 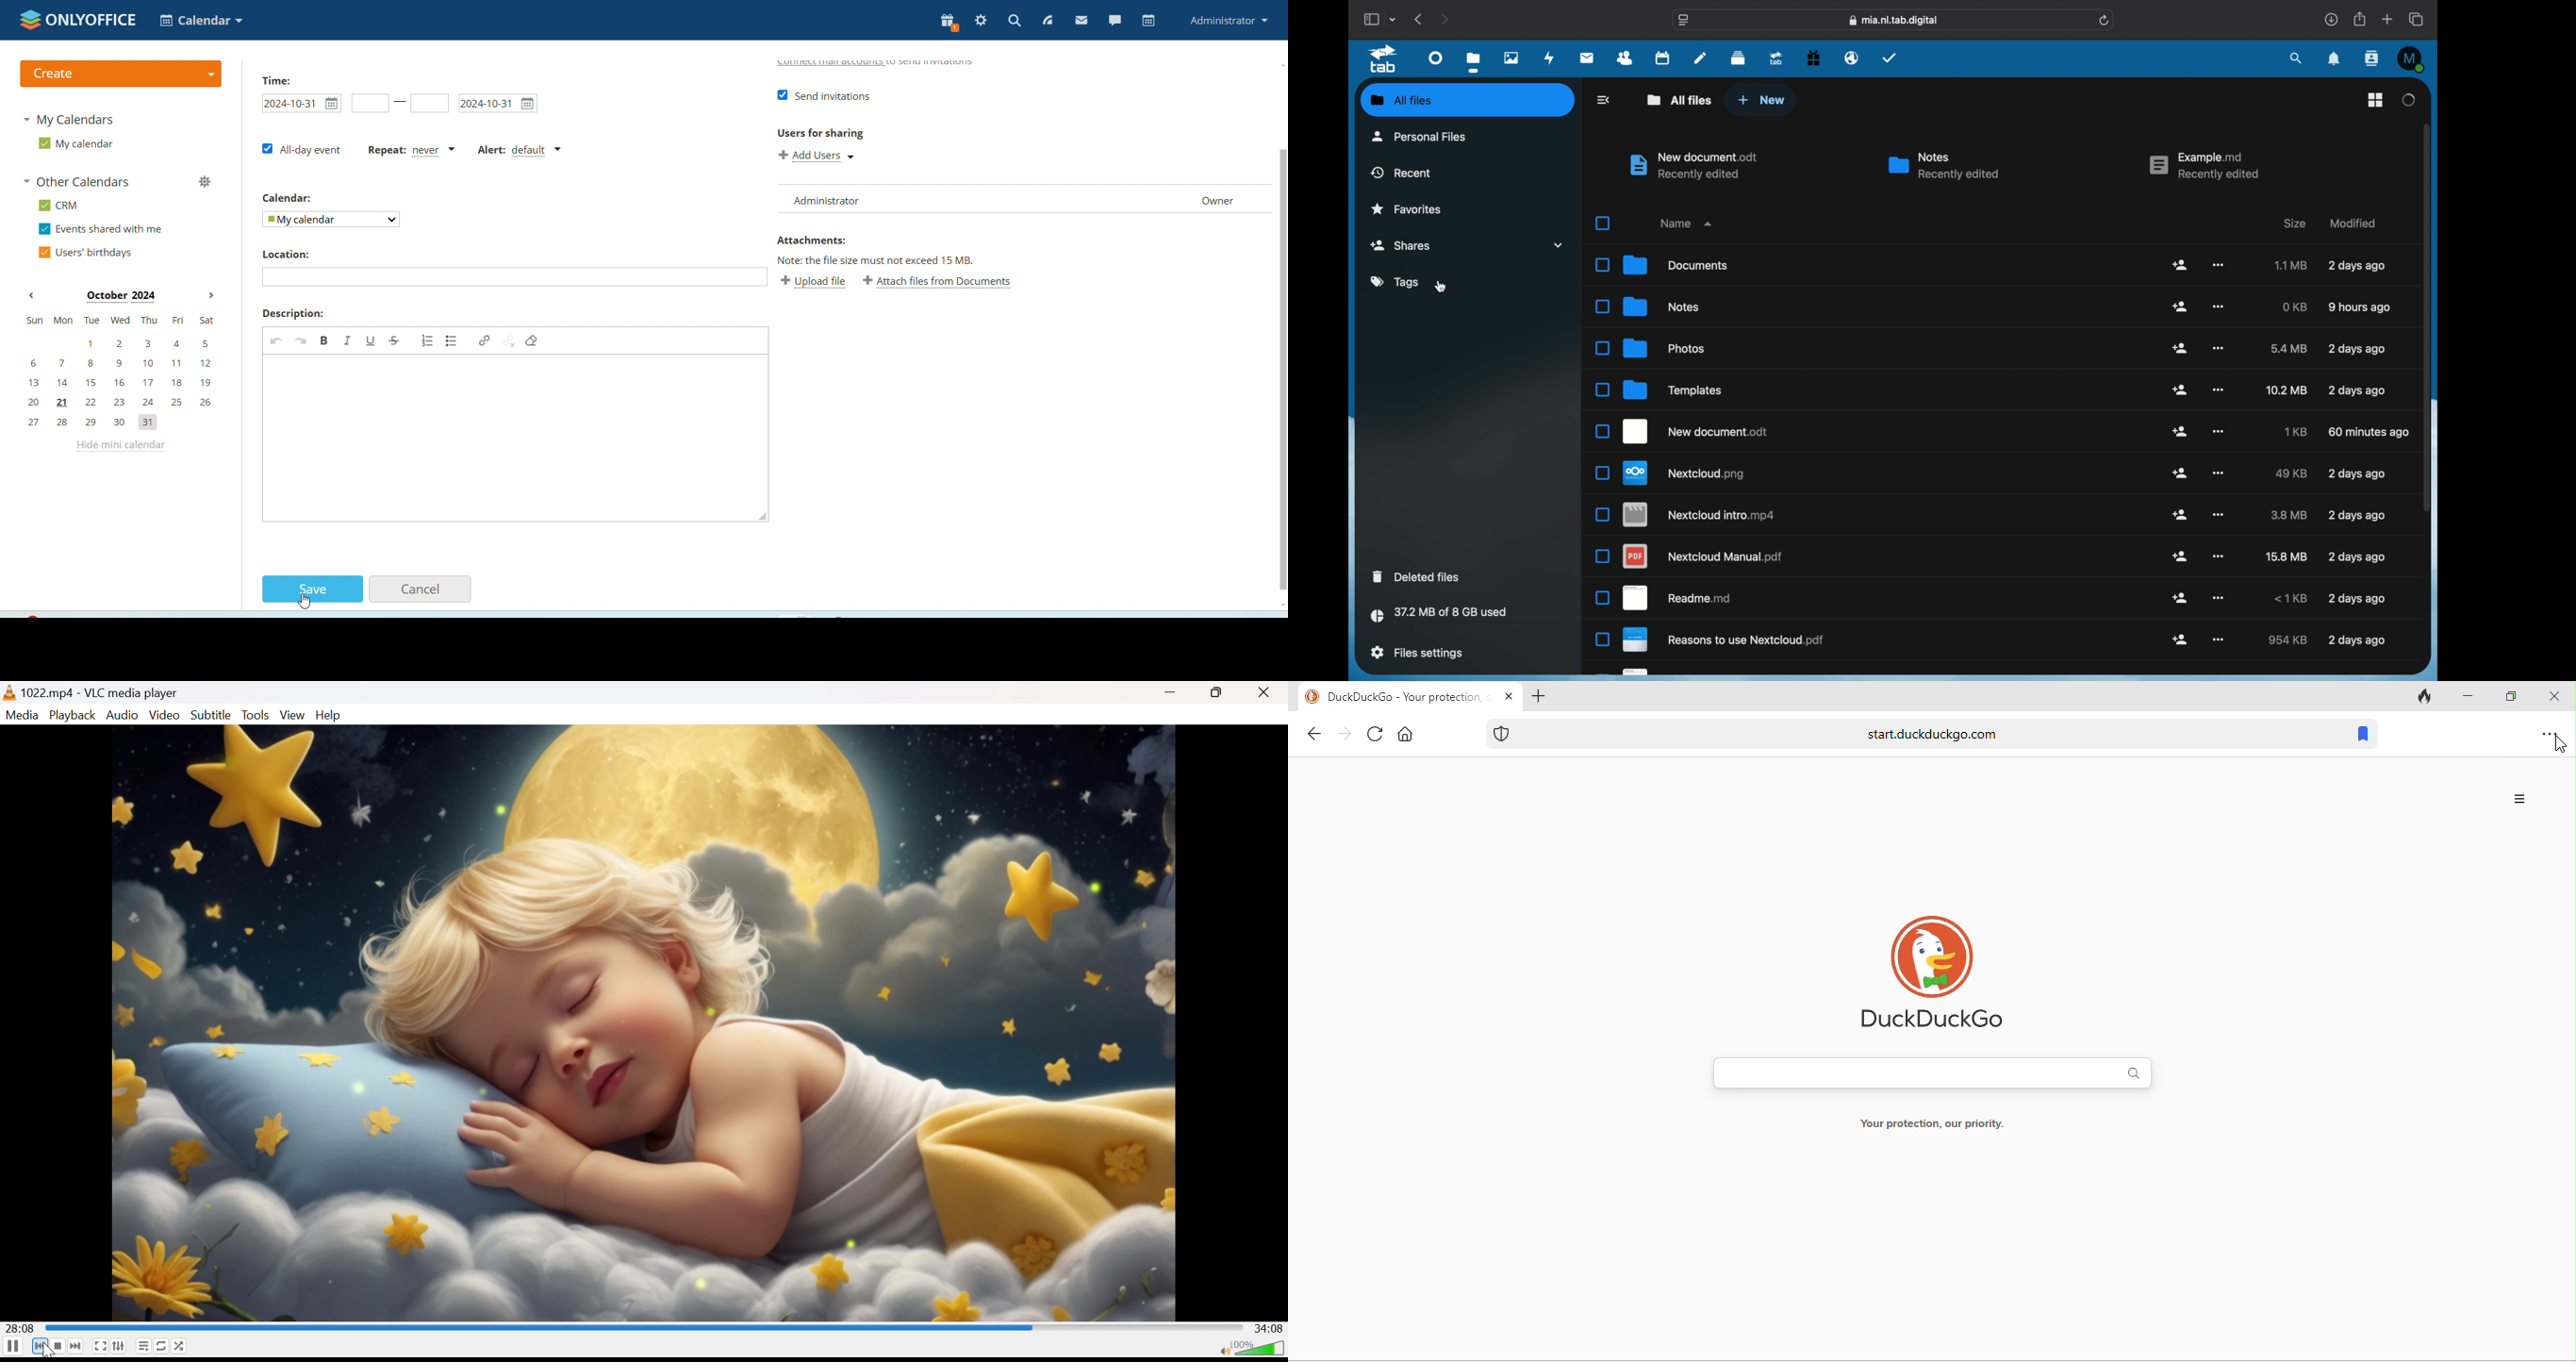 What do you see at coordinates (1371, 19) in the screenshot?
I see `show sidebar` at bounding box center [1371, 19].